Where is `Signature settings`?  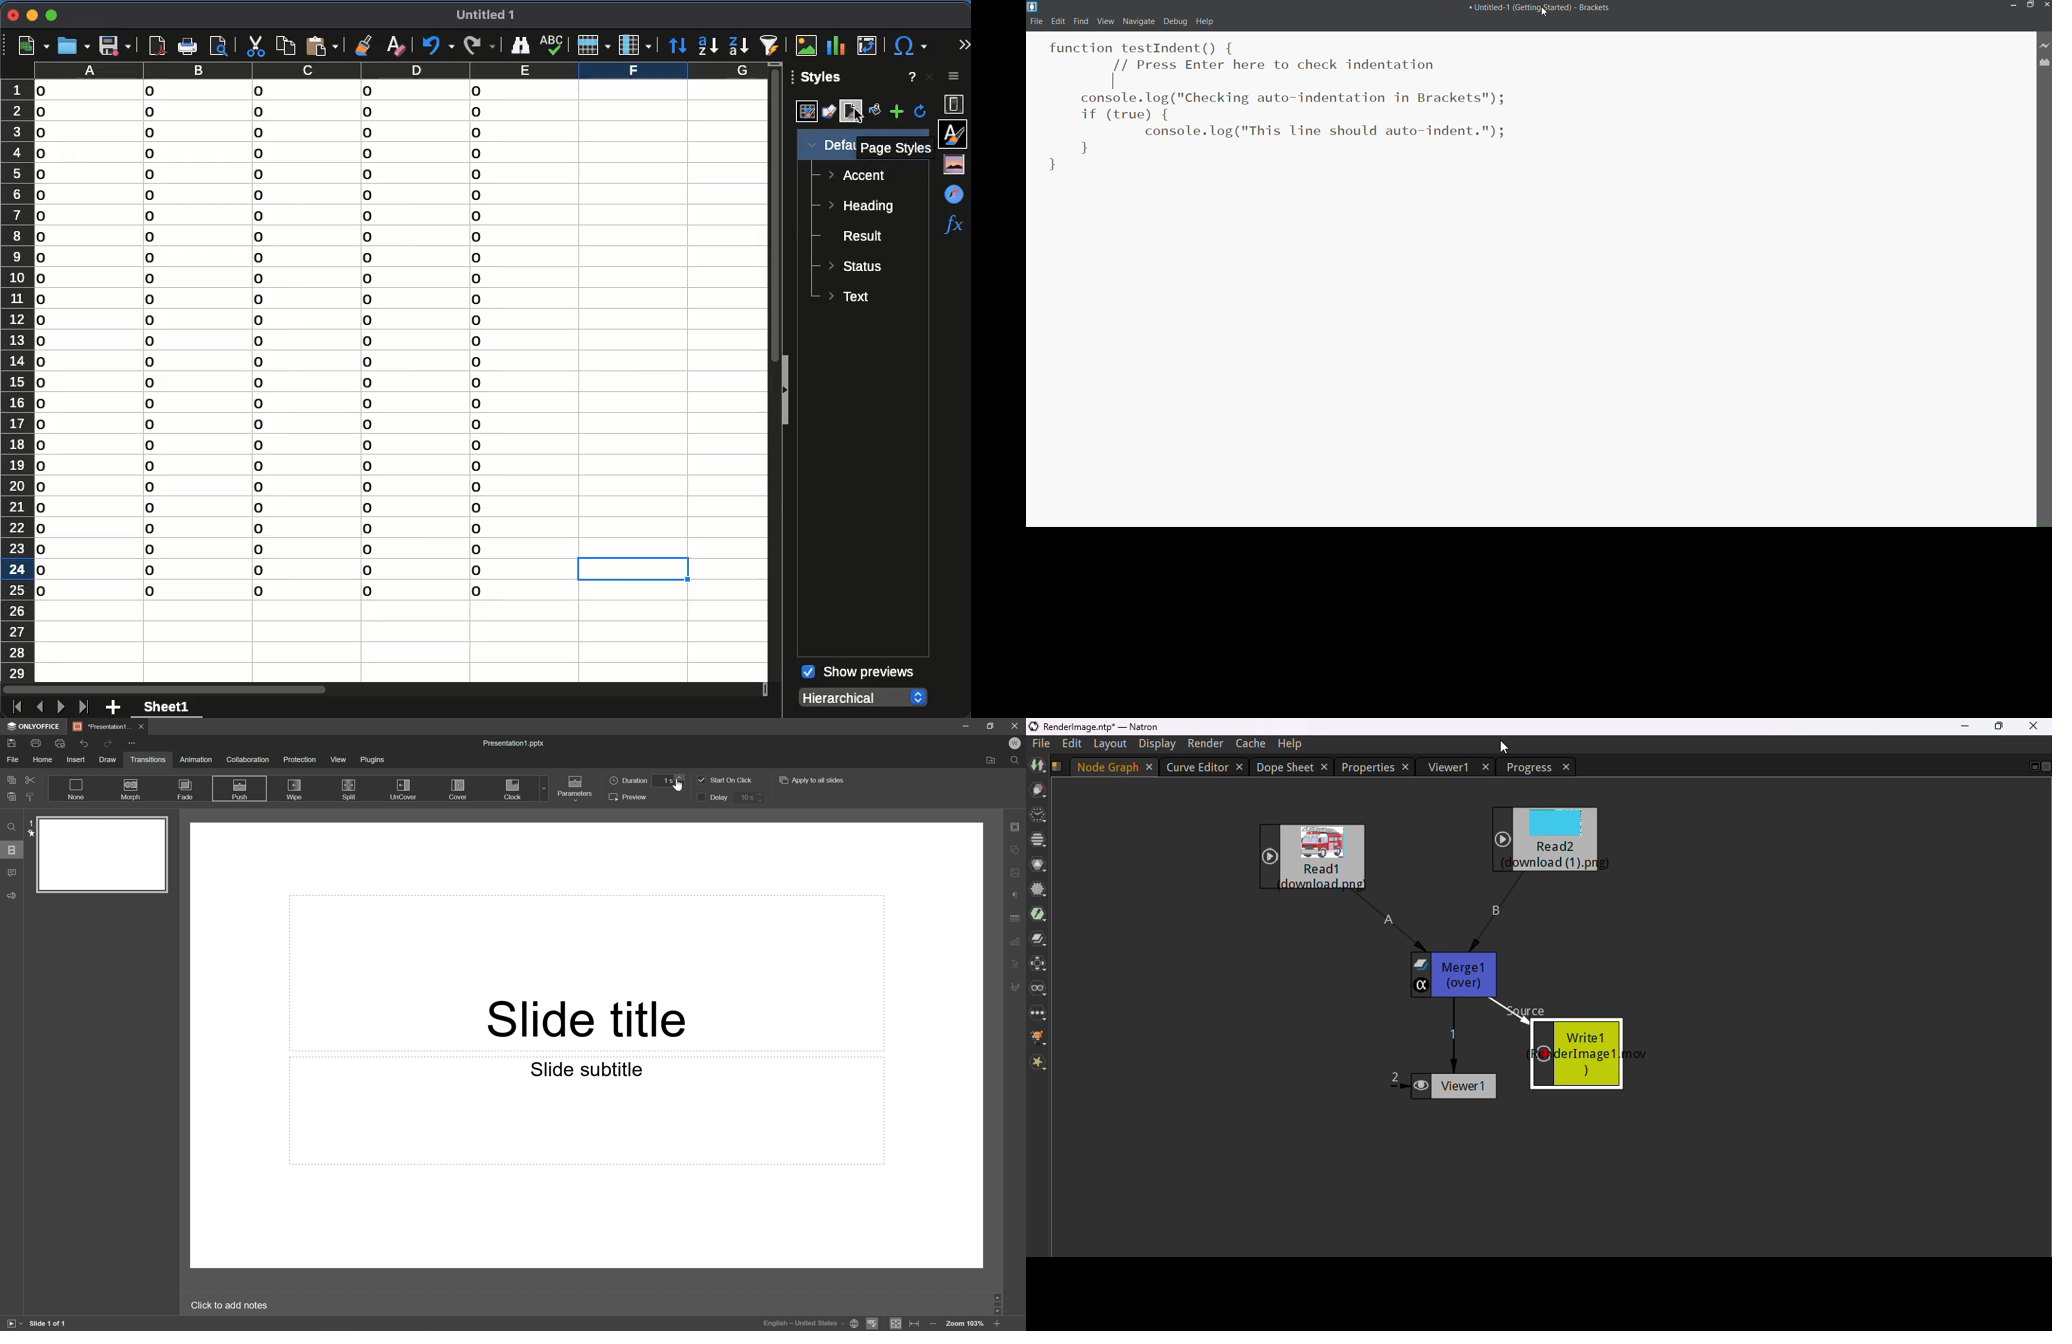
Signature settings is located at coordinates (1016, 989).